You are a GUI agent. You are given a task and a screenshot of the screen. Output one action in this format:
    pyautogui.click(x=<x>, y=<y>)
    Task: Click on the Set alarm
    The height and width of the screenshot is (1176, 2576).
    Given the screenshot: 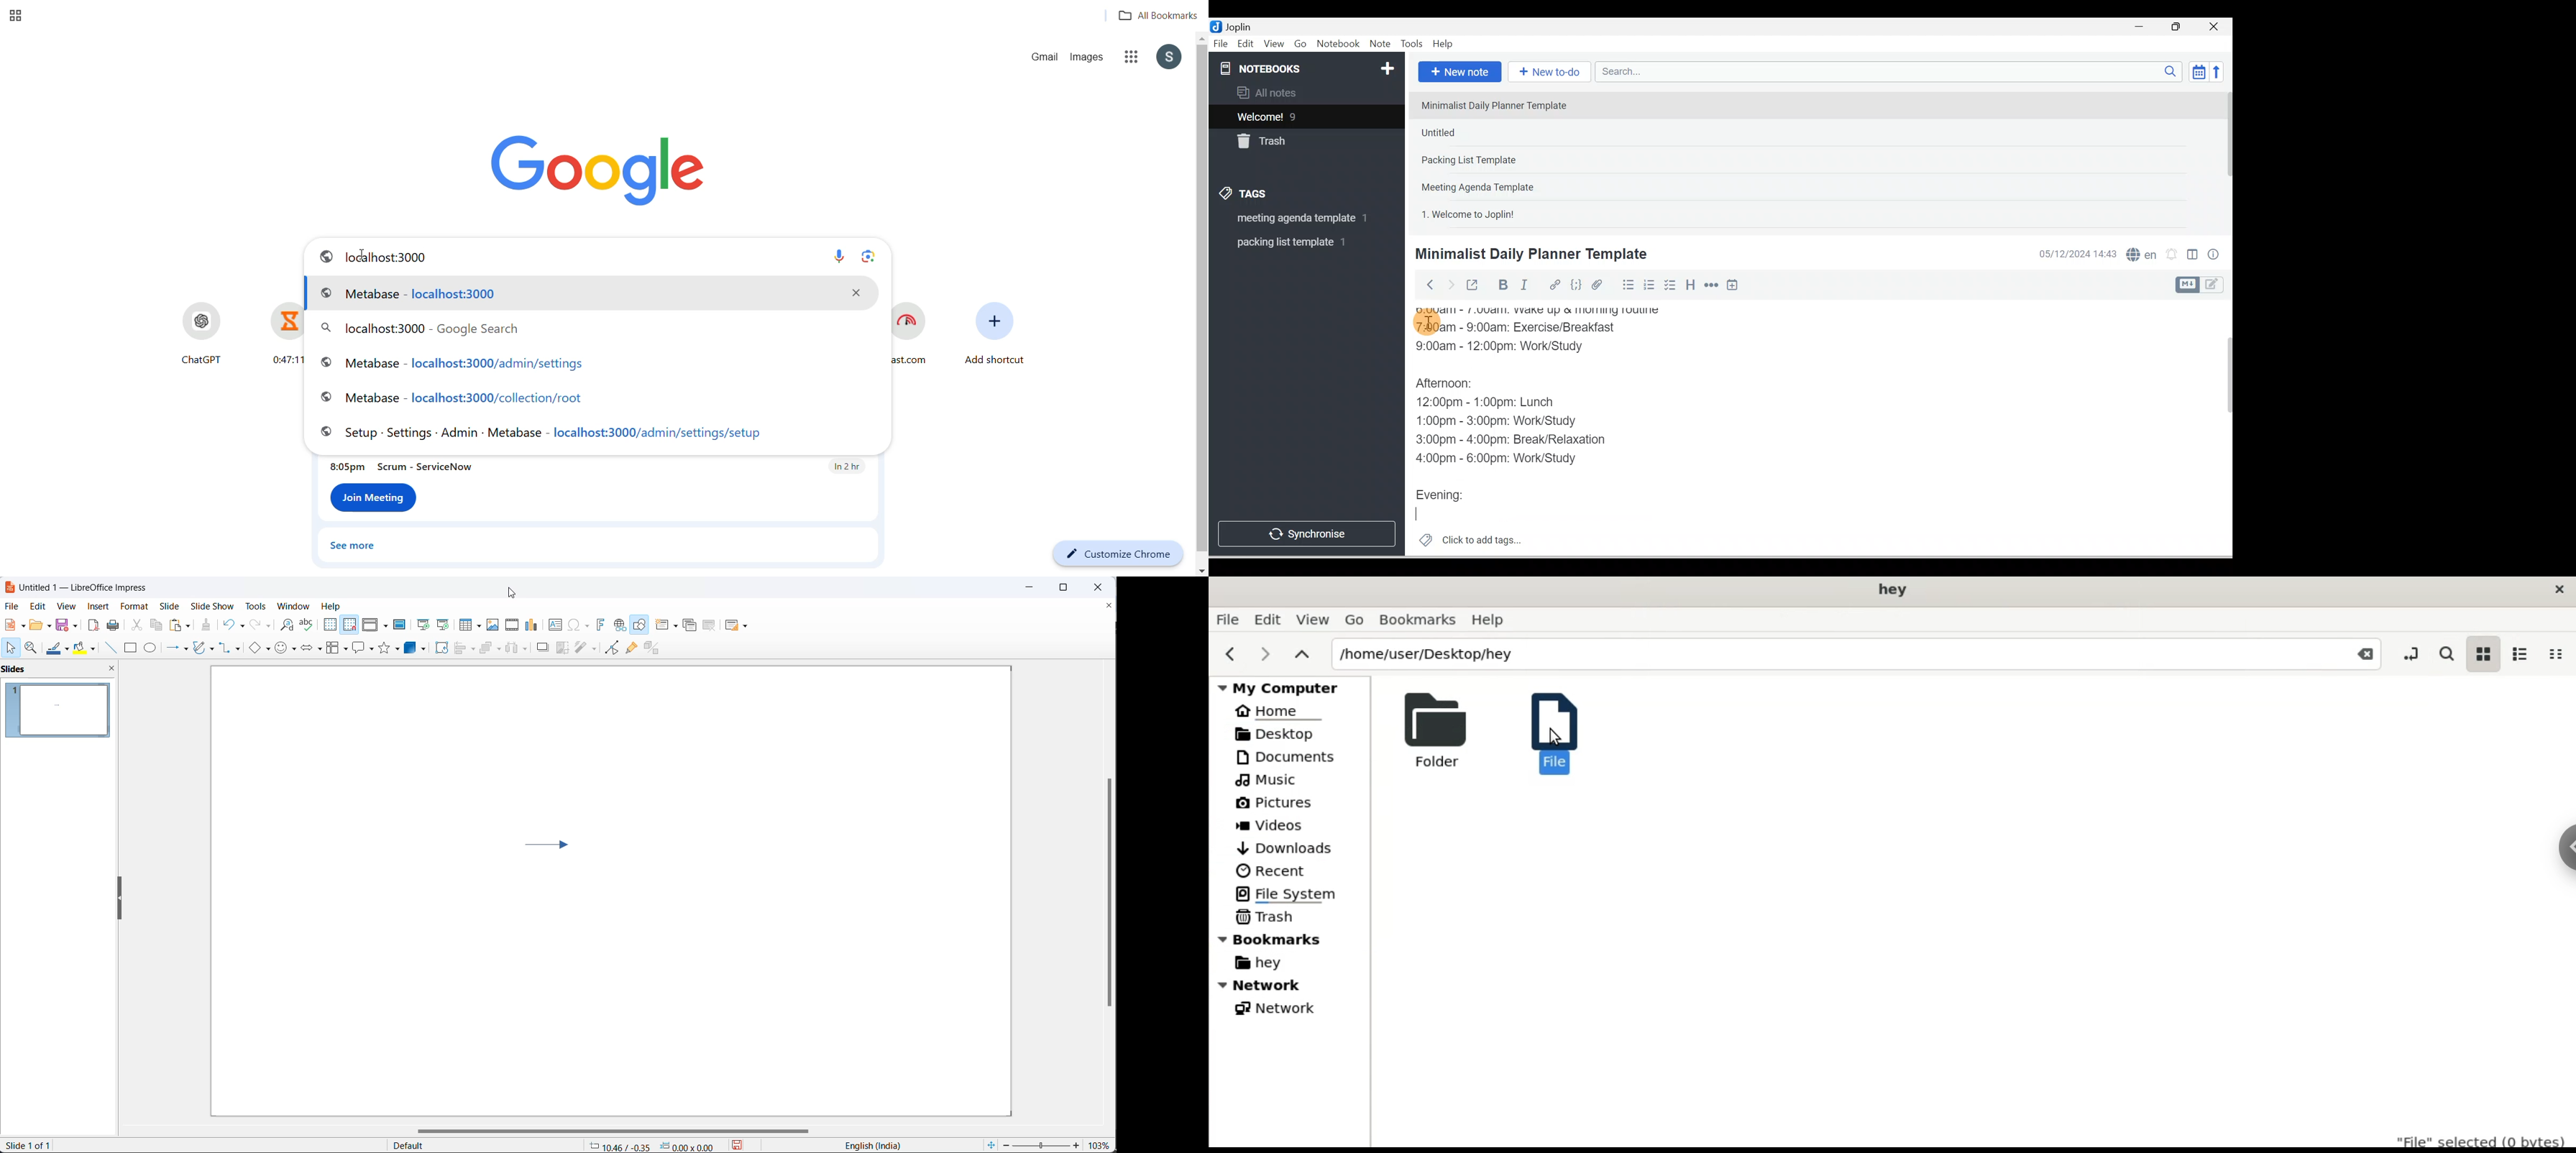 What is the action you would take?
    pyautogui.click(x=2171, y=255)
    